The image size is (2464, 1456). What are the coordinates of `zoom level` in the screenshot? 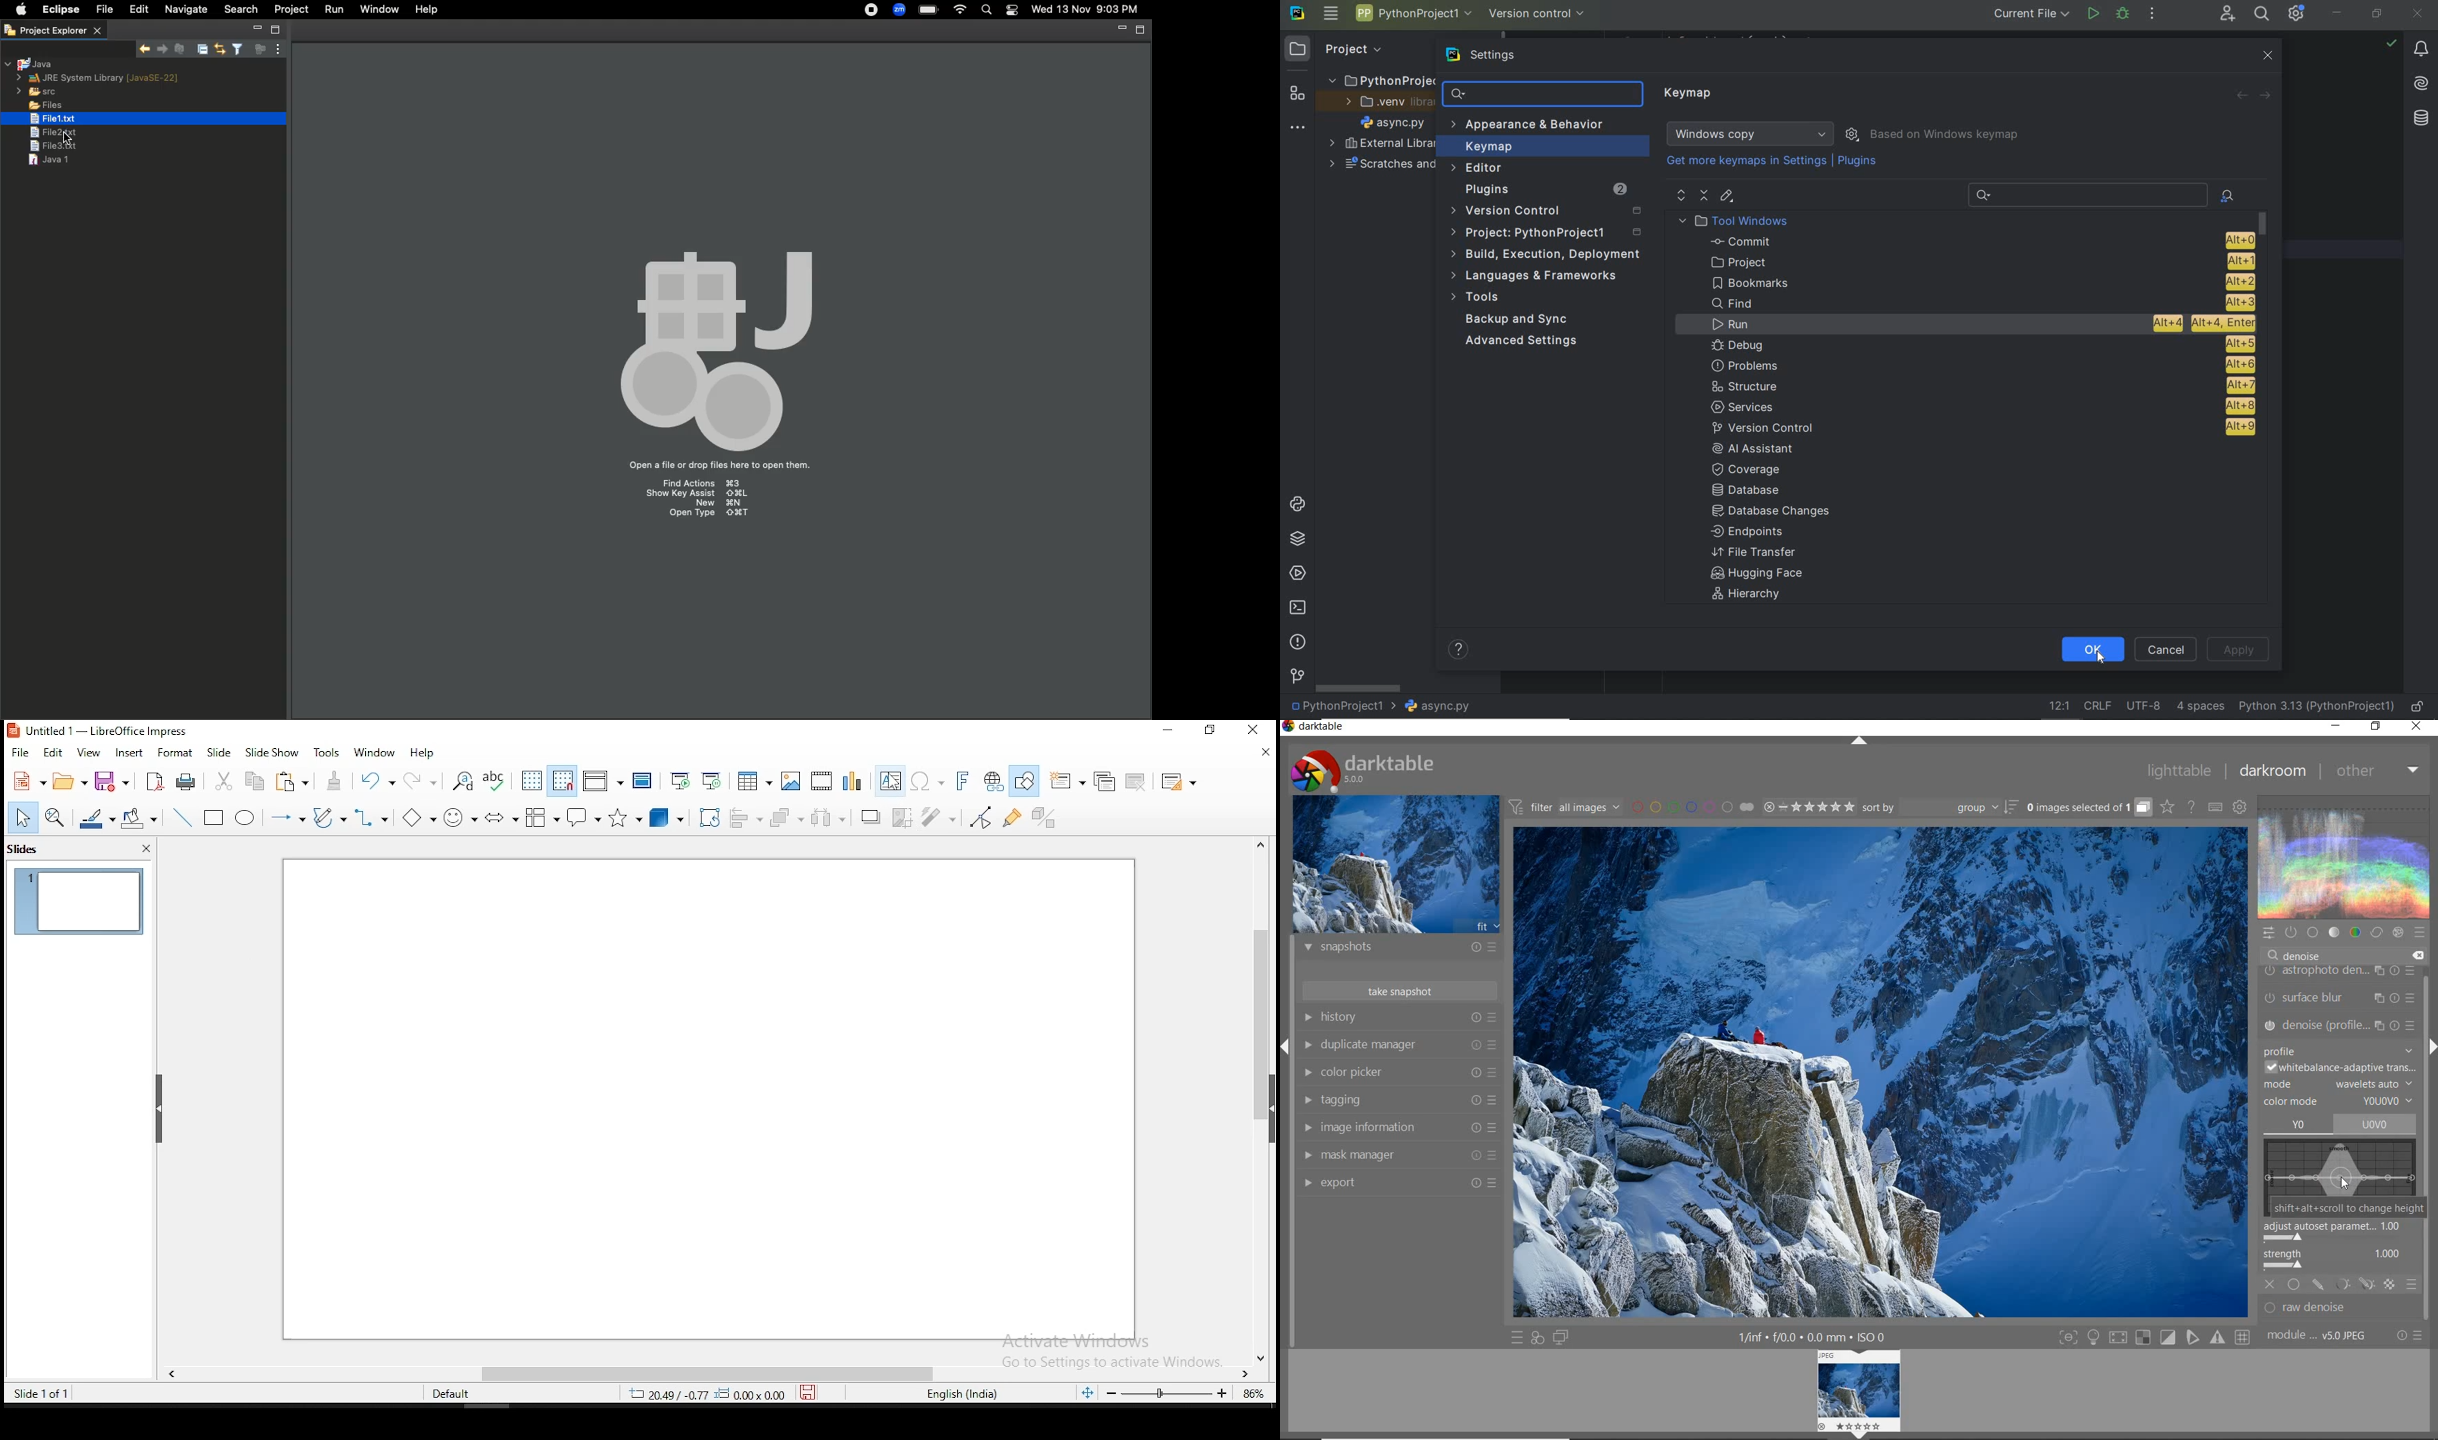 It's located at (1251, 1396).